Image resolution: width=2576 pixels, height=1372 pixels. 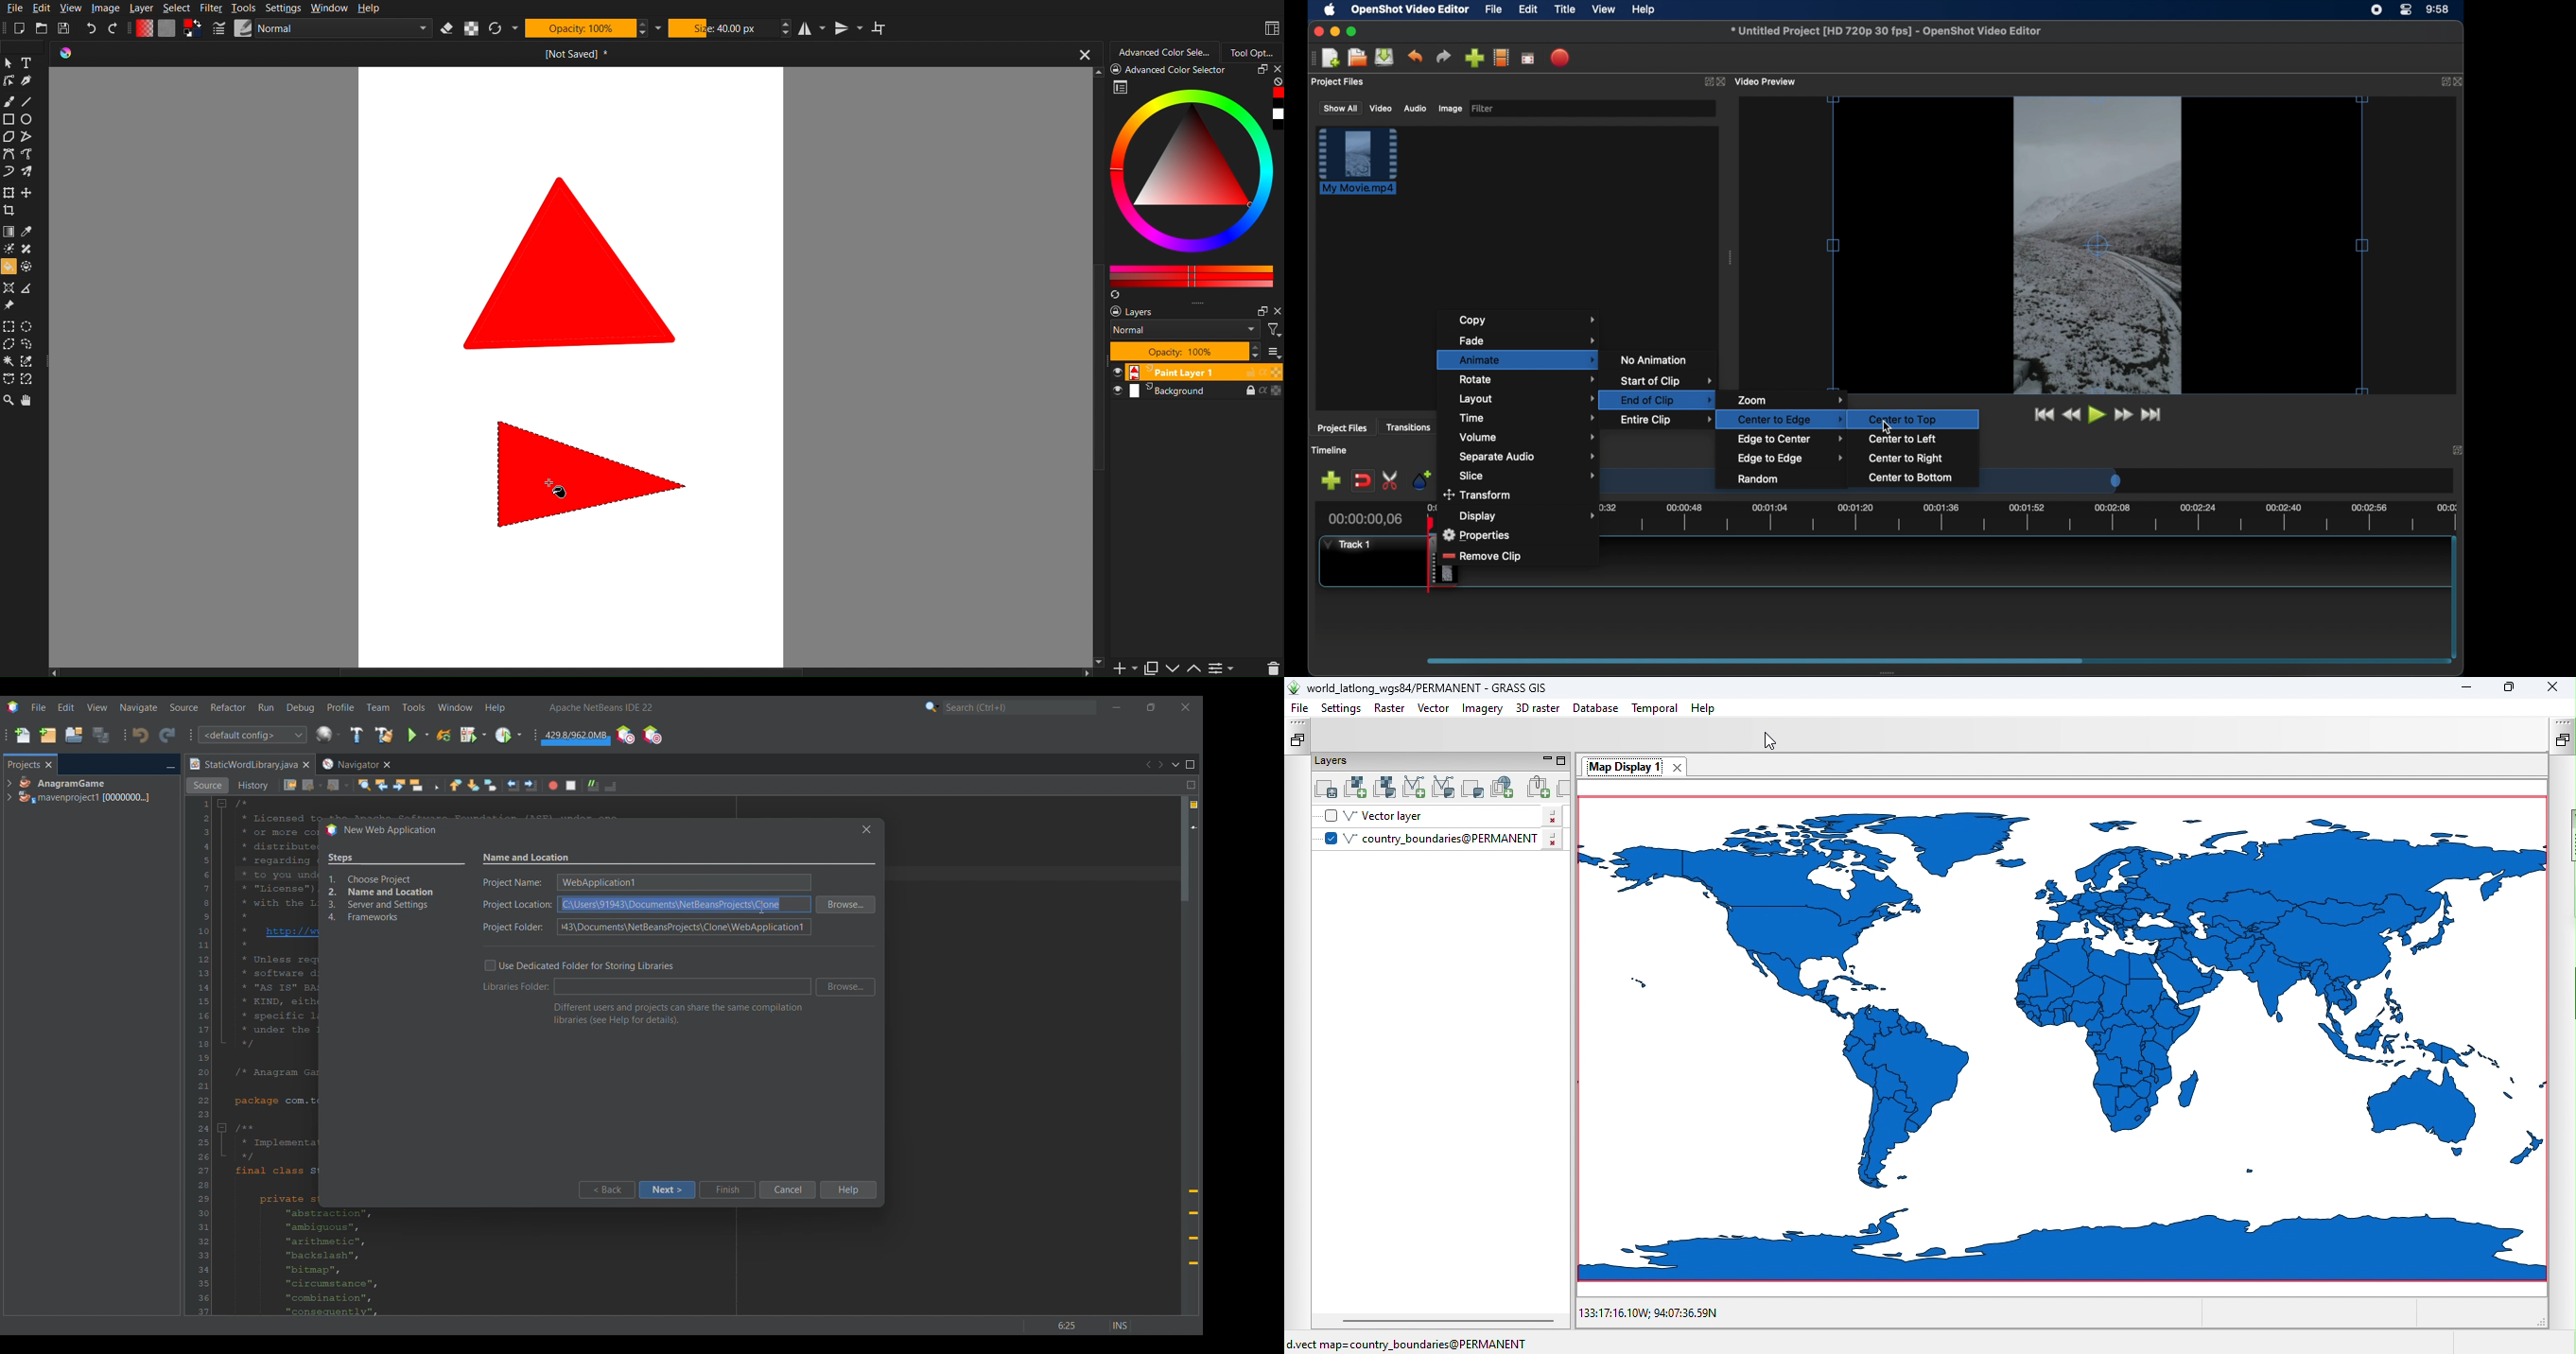 What do you see at coordinates (1332, 58) in the screenshot?
I see `new project` at bounding box center [1332, 58].